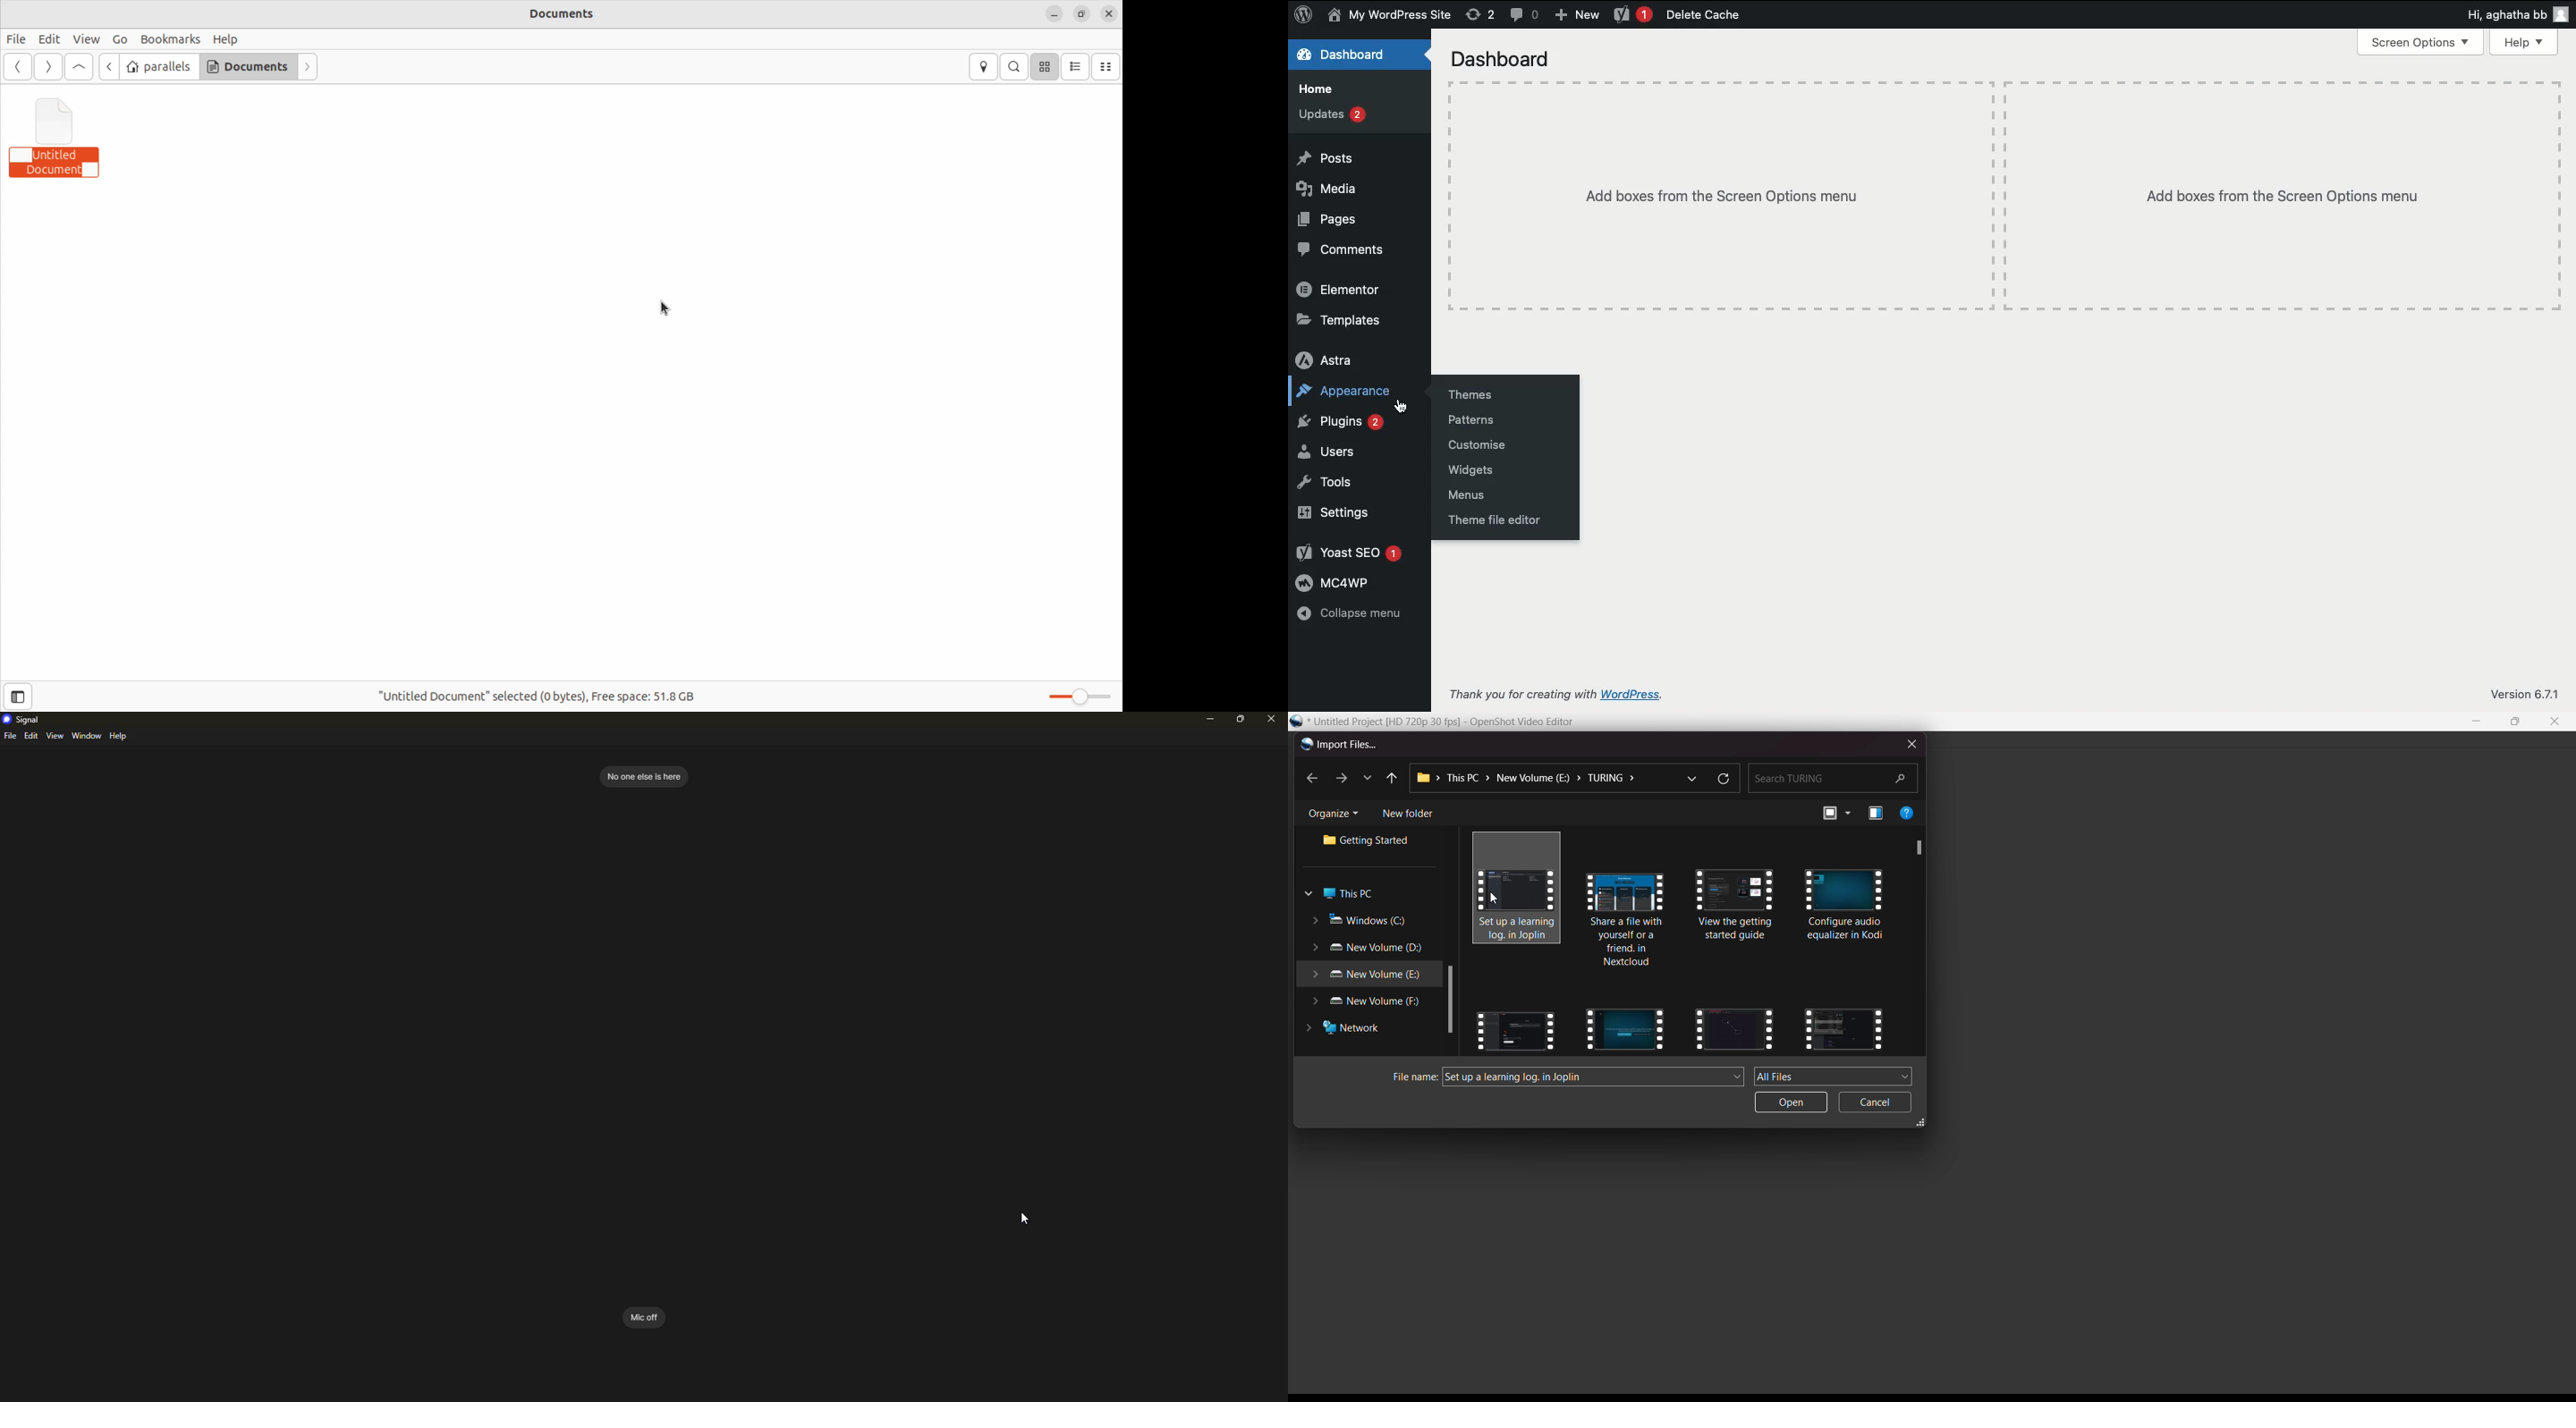  I want to click on new folder, so click(1408, 814).